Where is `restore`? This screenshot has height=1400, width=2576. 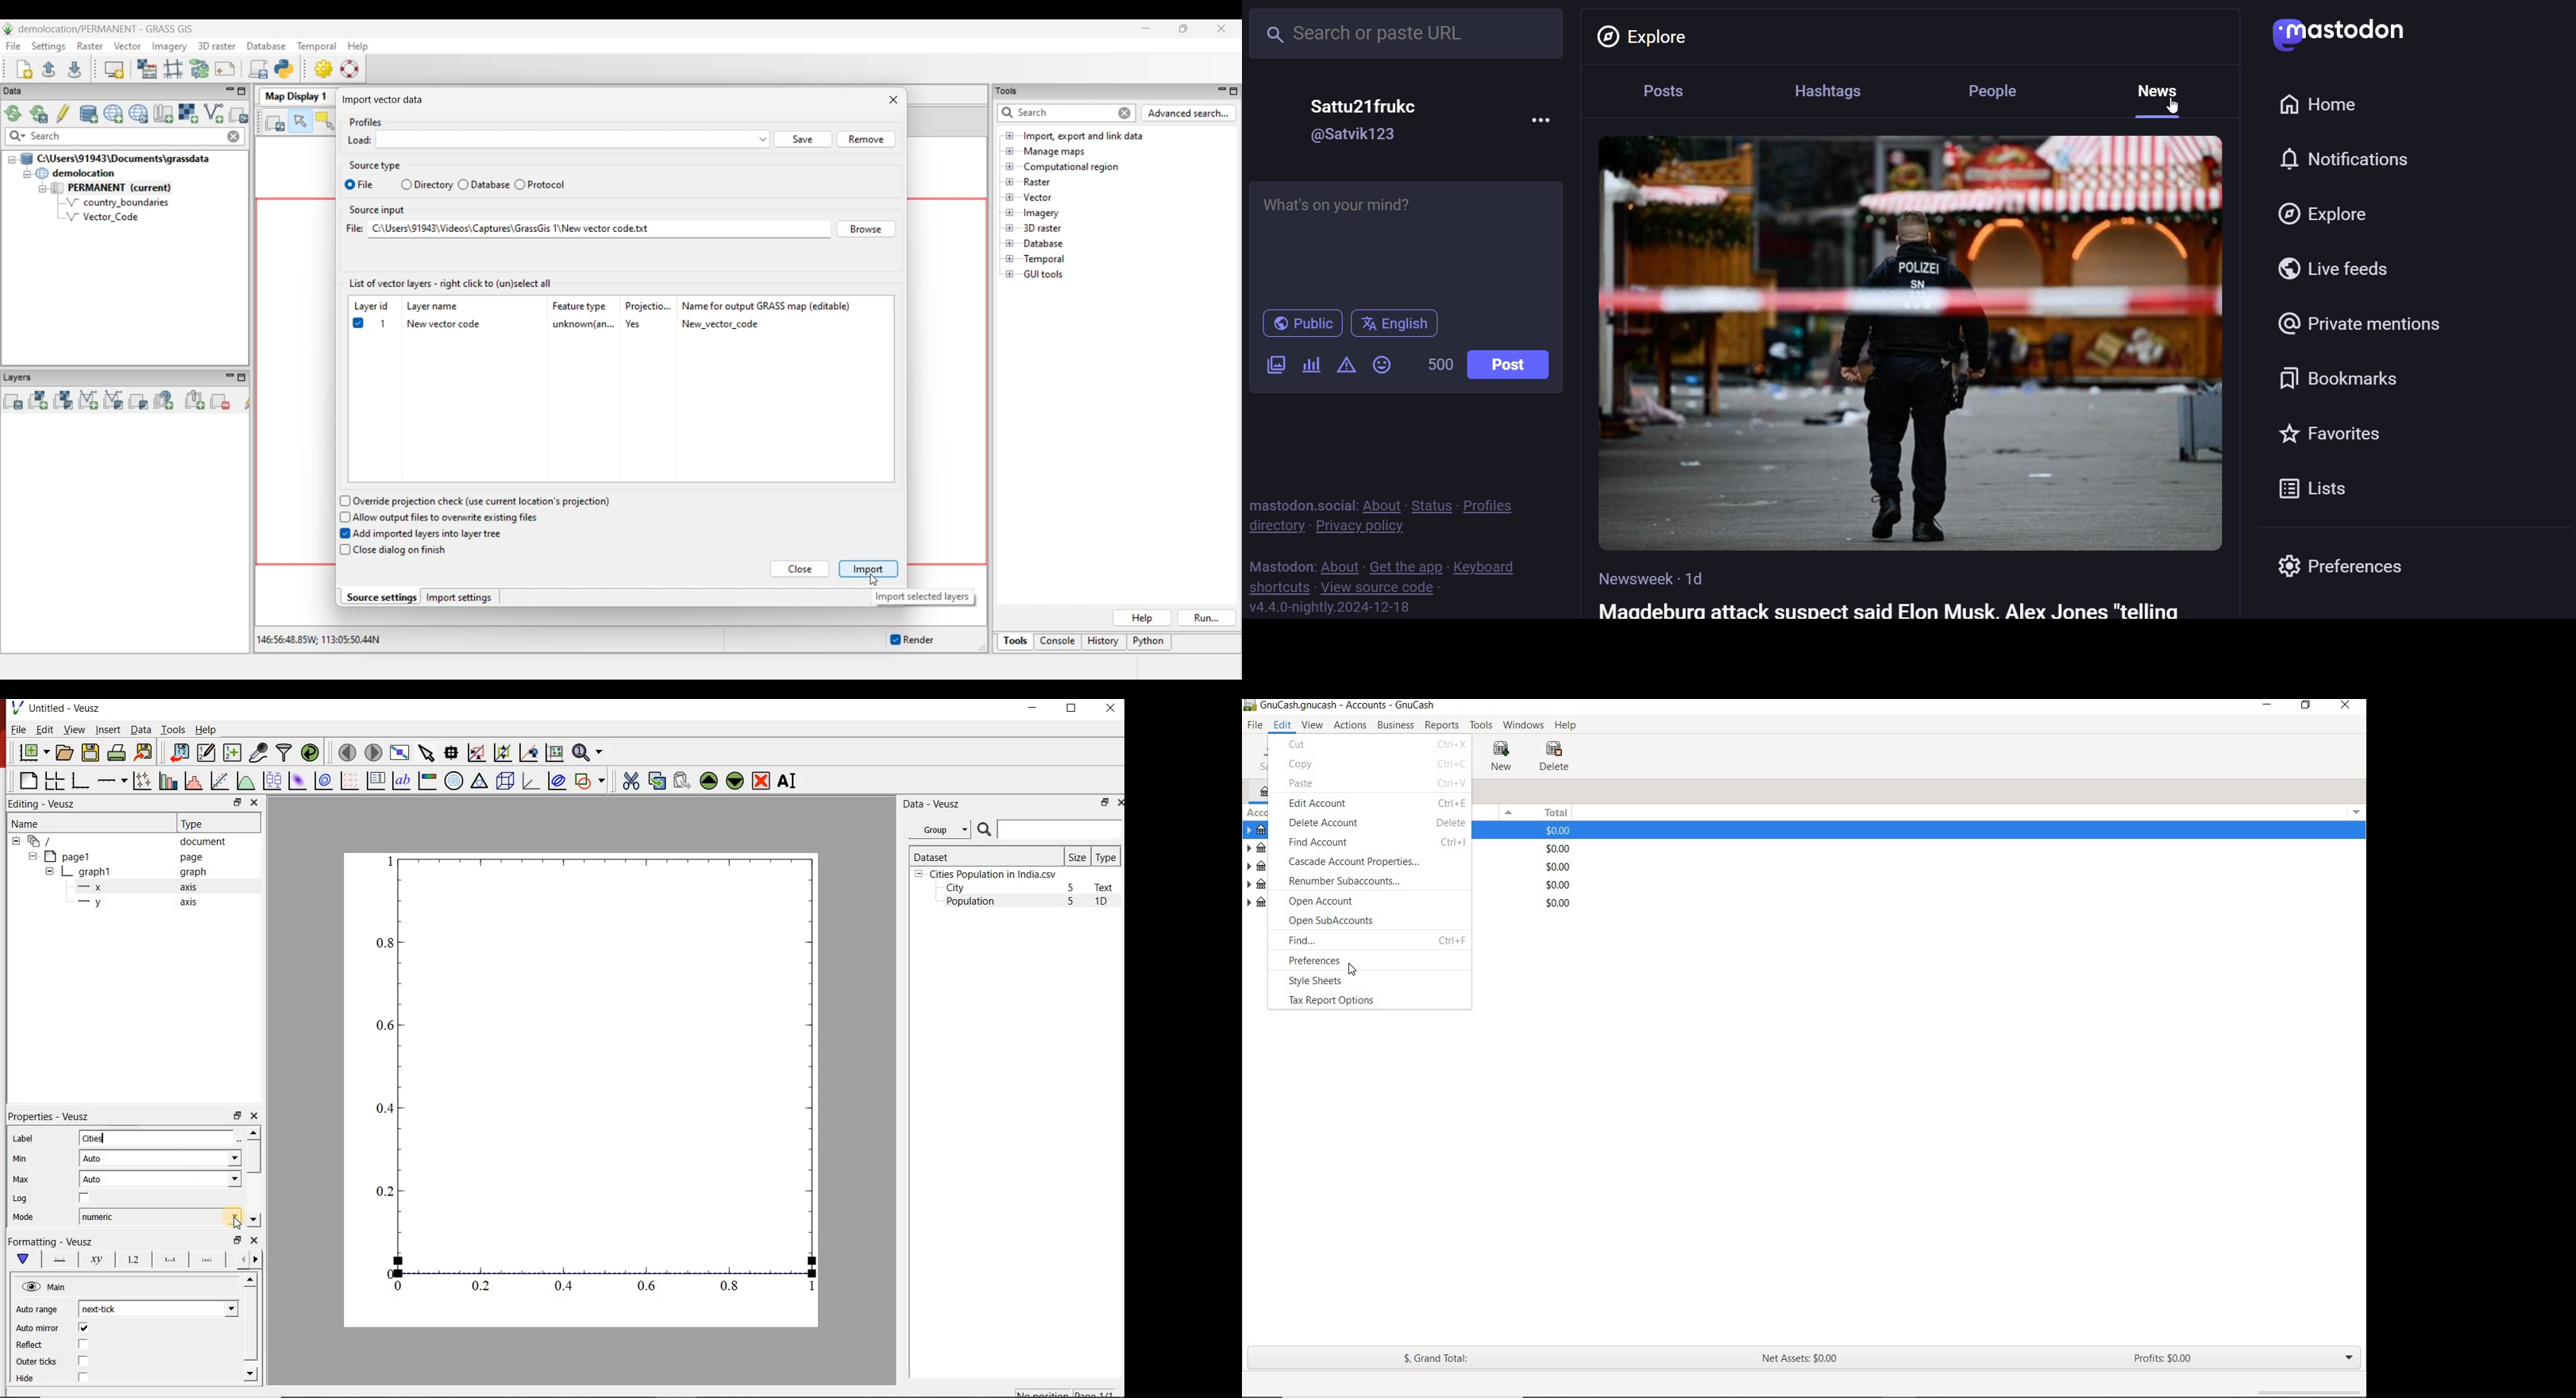 restore is located at coordinates (236, 1240).